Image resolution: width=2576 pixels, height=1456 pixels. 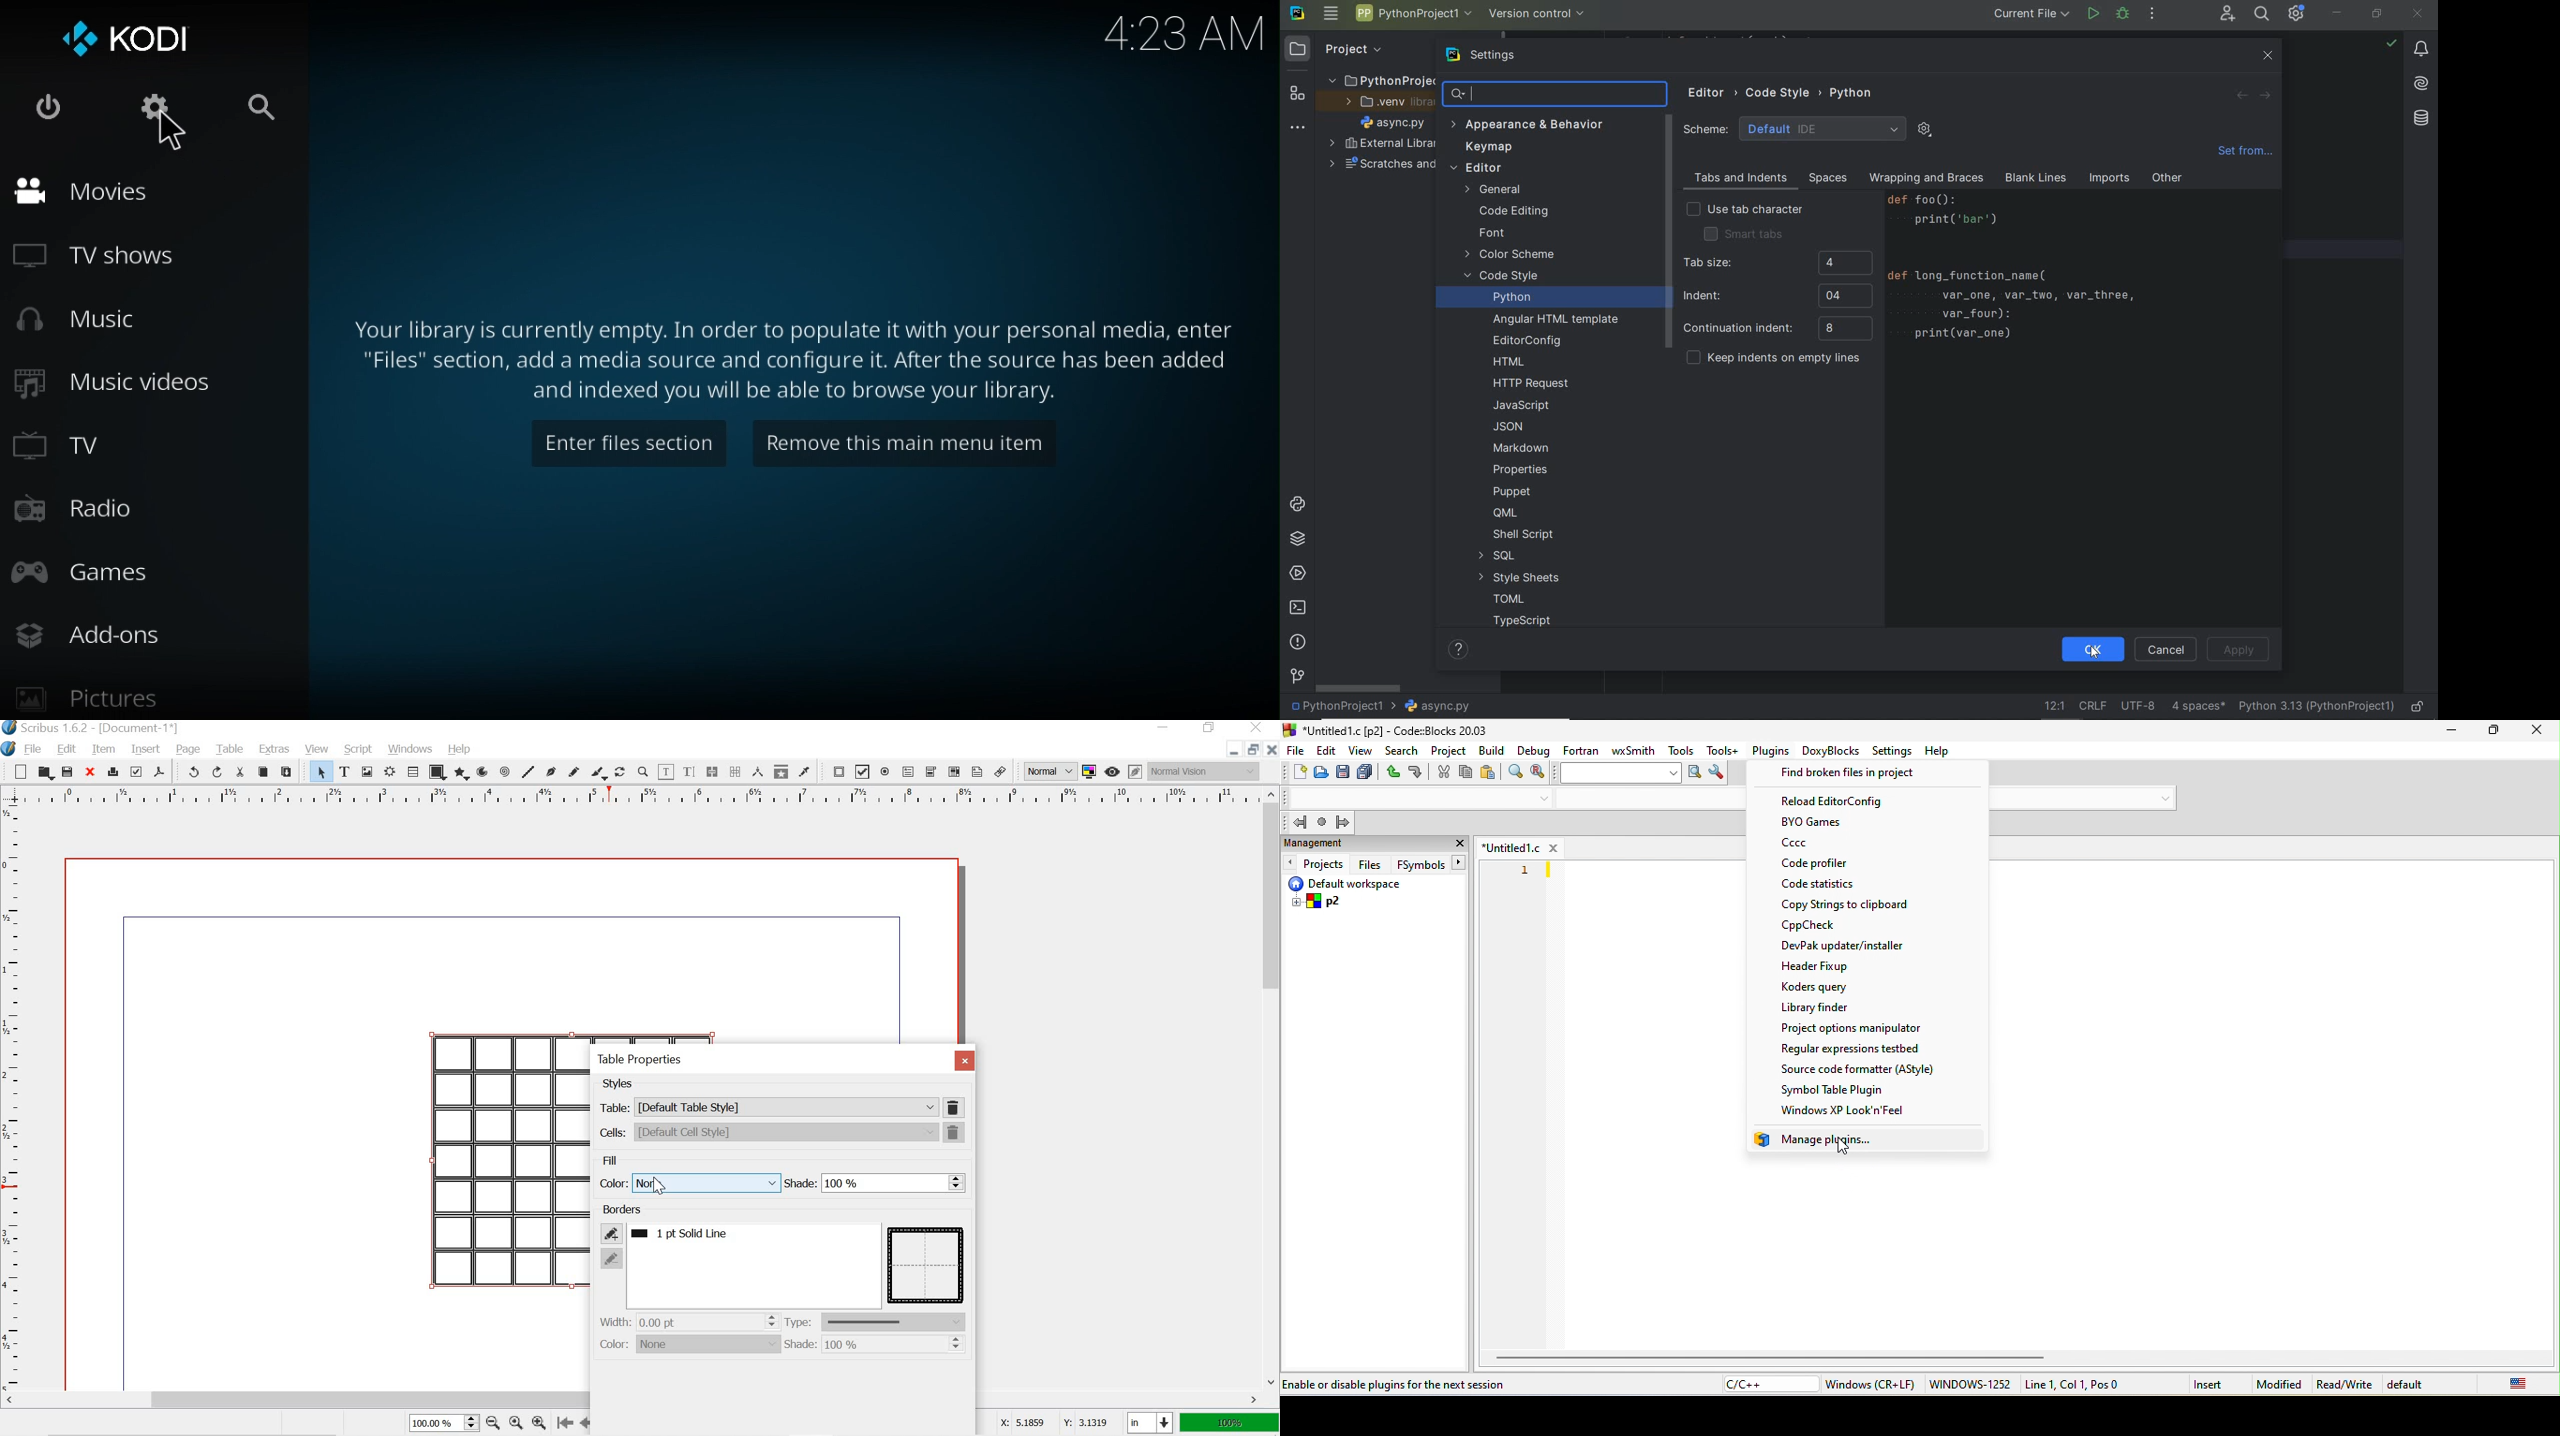 What do you see at coordinates (1618, 774) in the screenshot?
I see `search text box` at bounding box center [1618, 774].